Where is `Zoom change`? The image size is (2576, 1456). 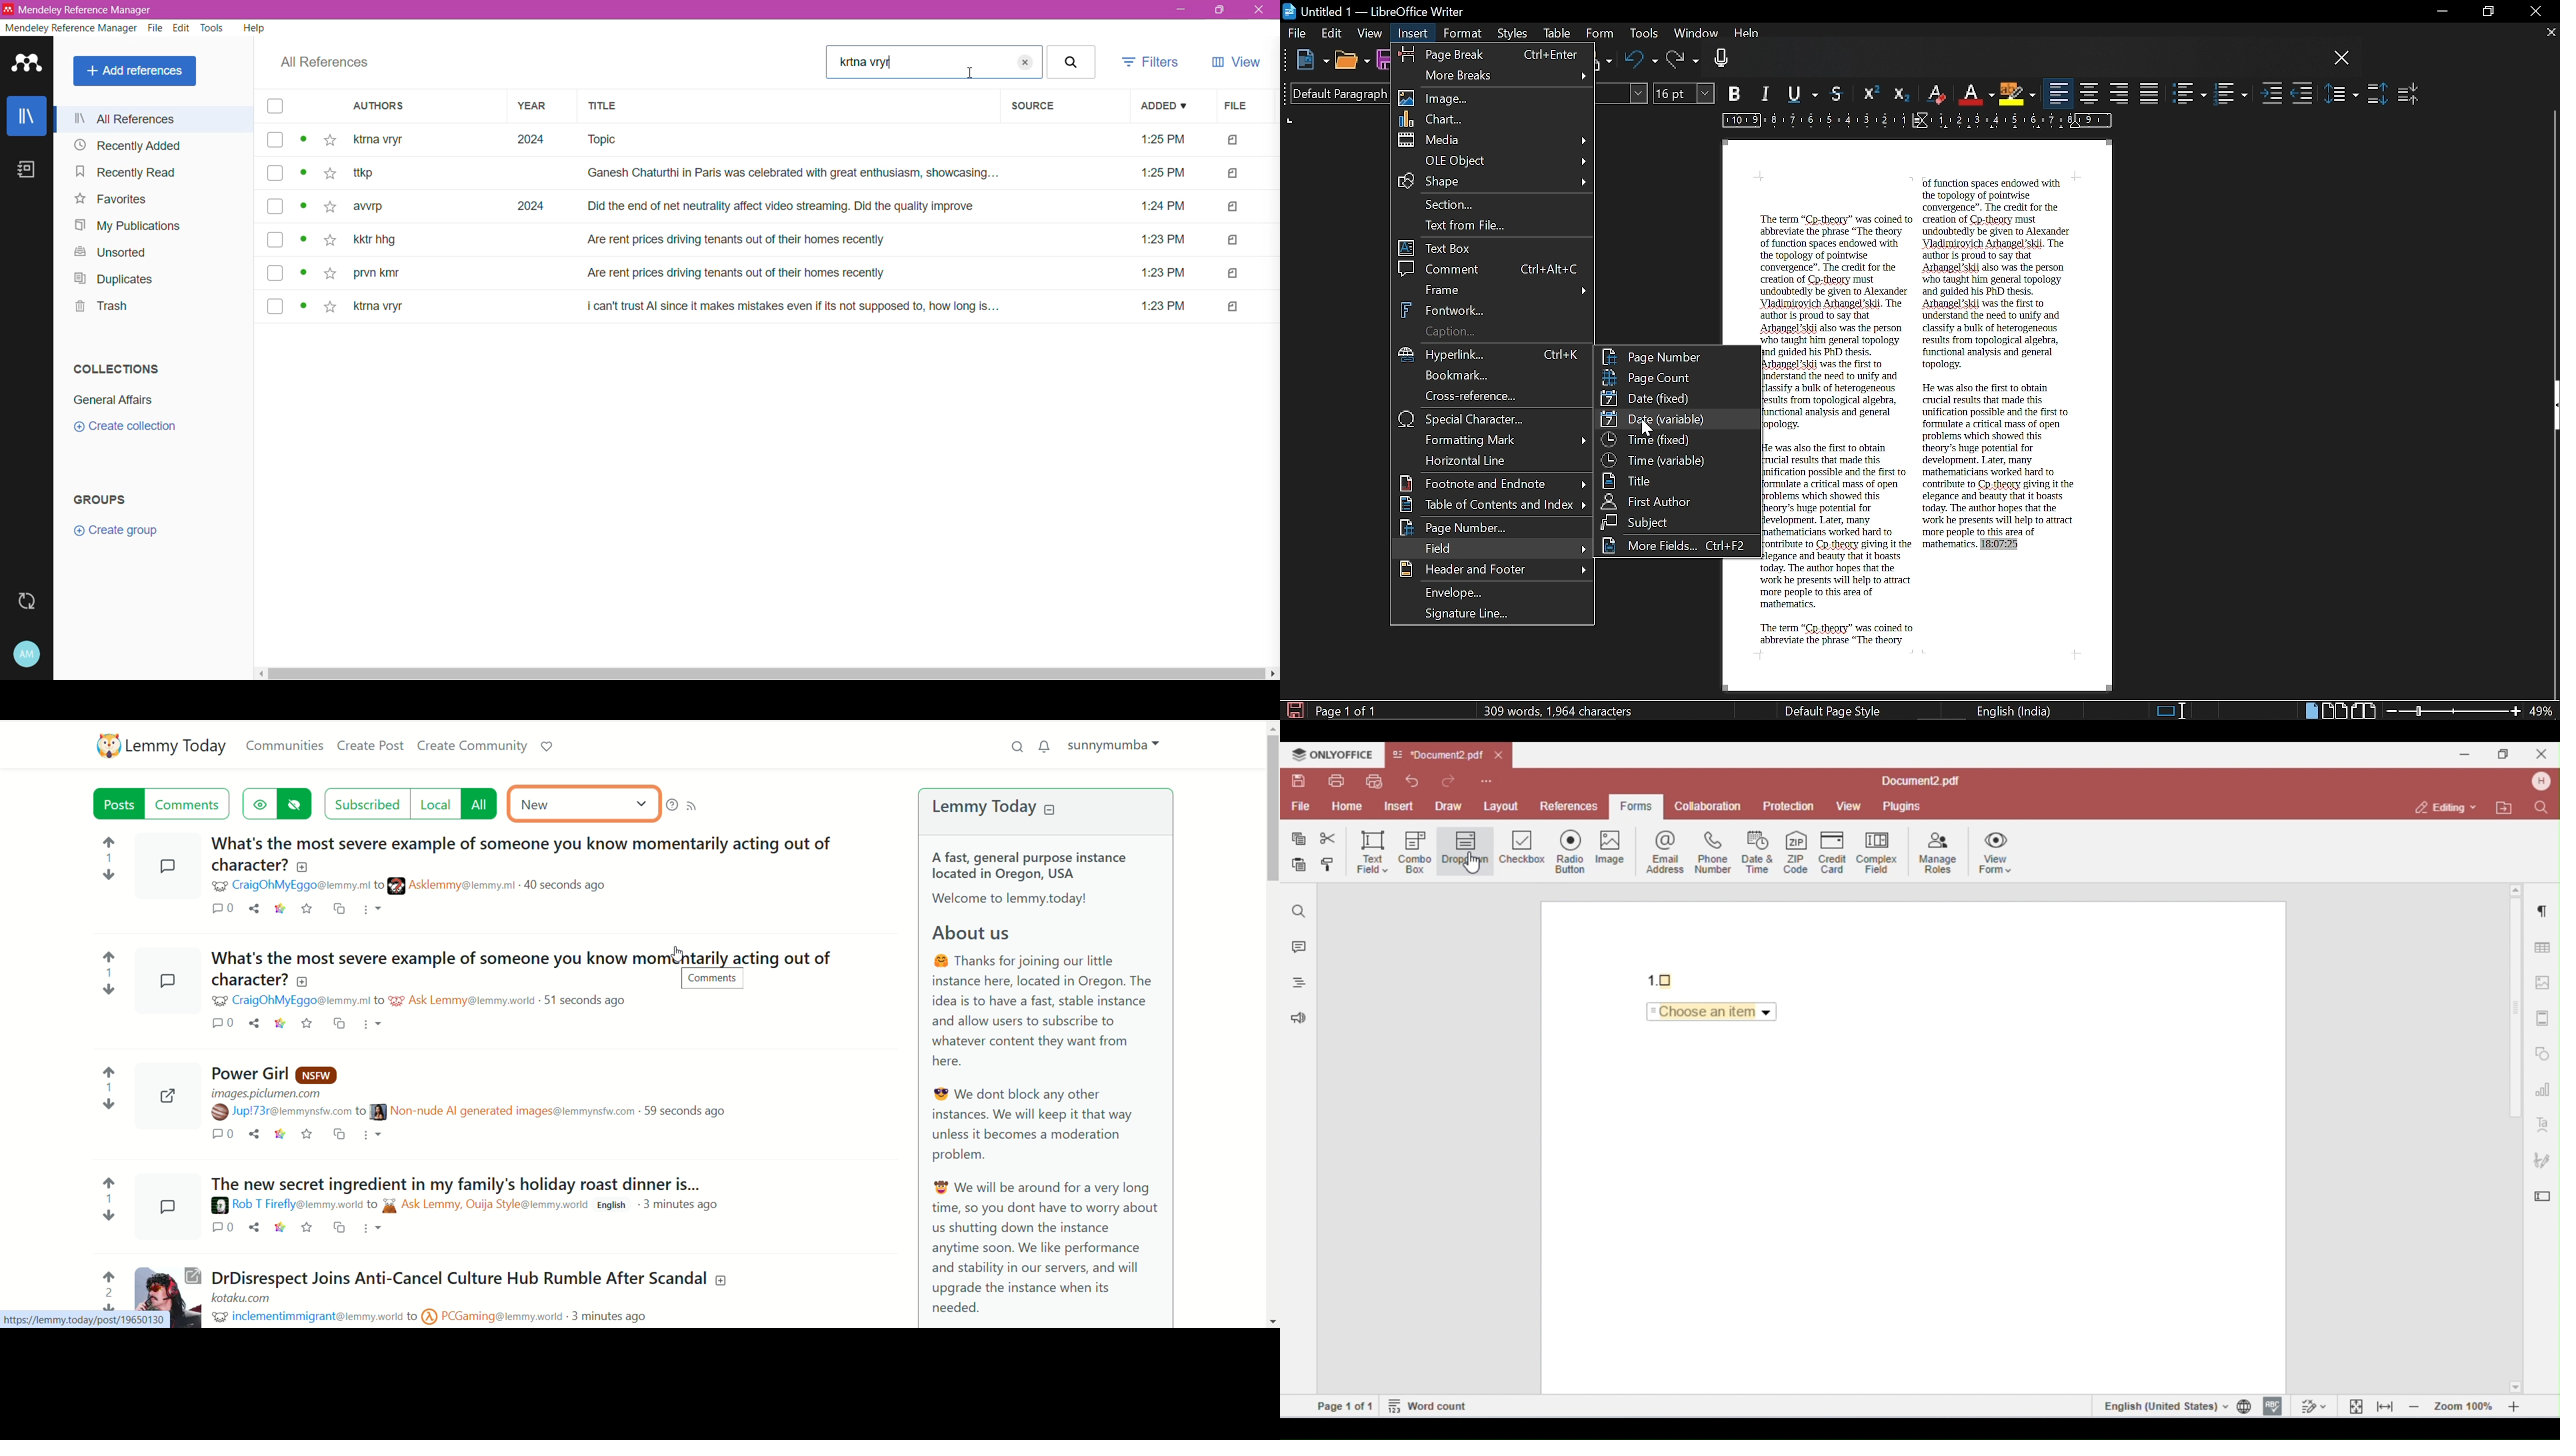 Zoom change is located at coordinates (2454, 711).